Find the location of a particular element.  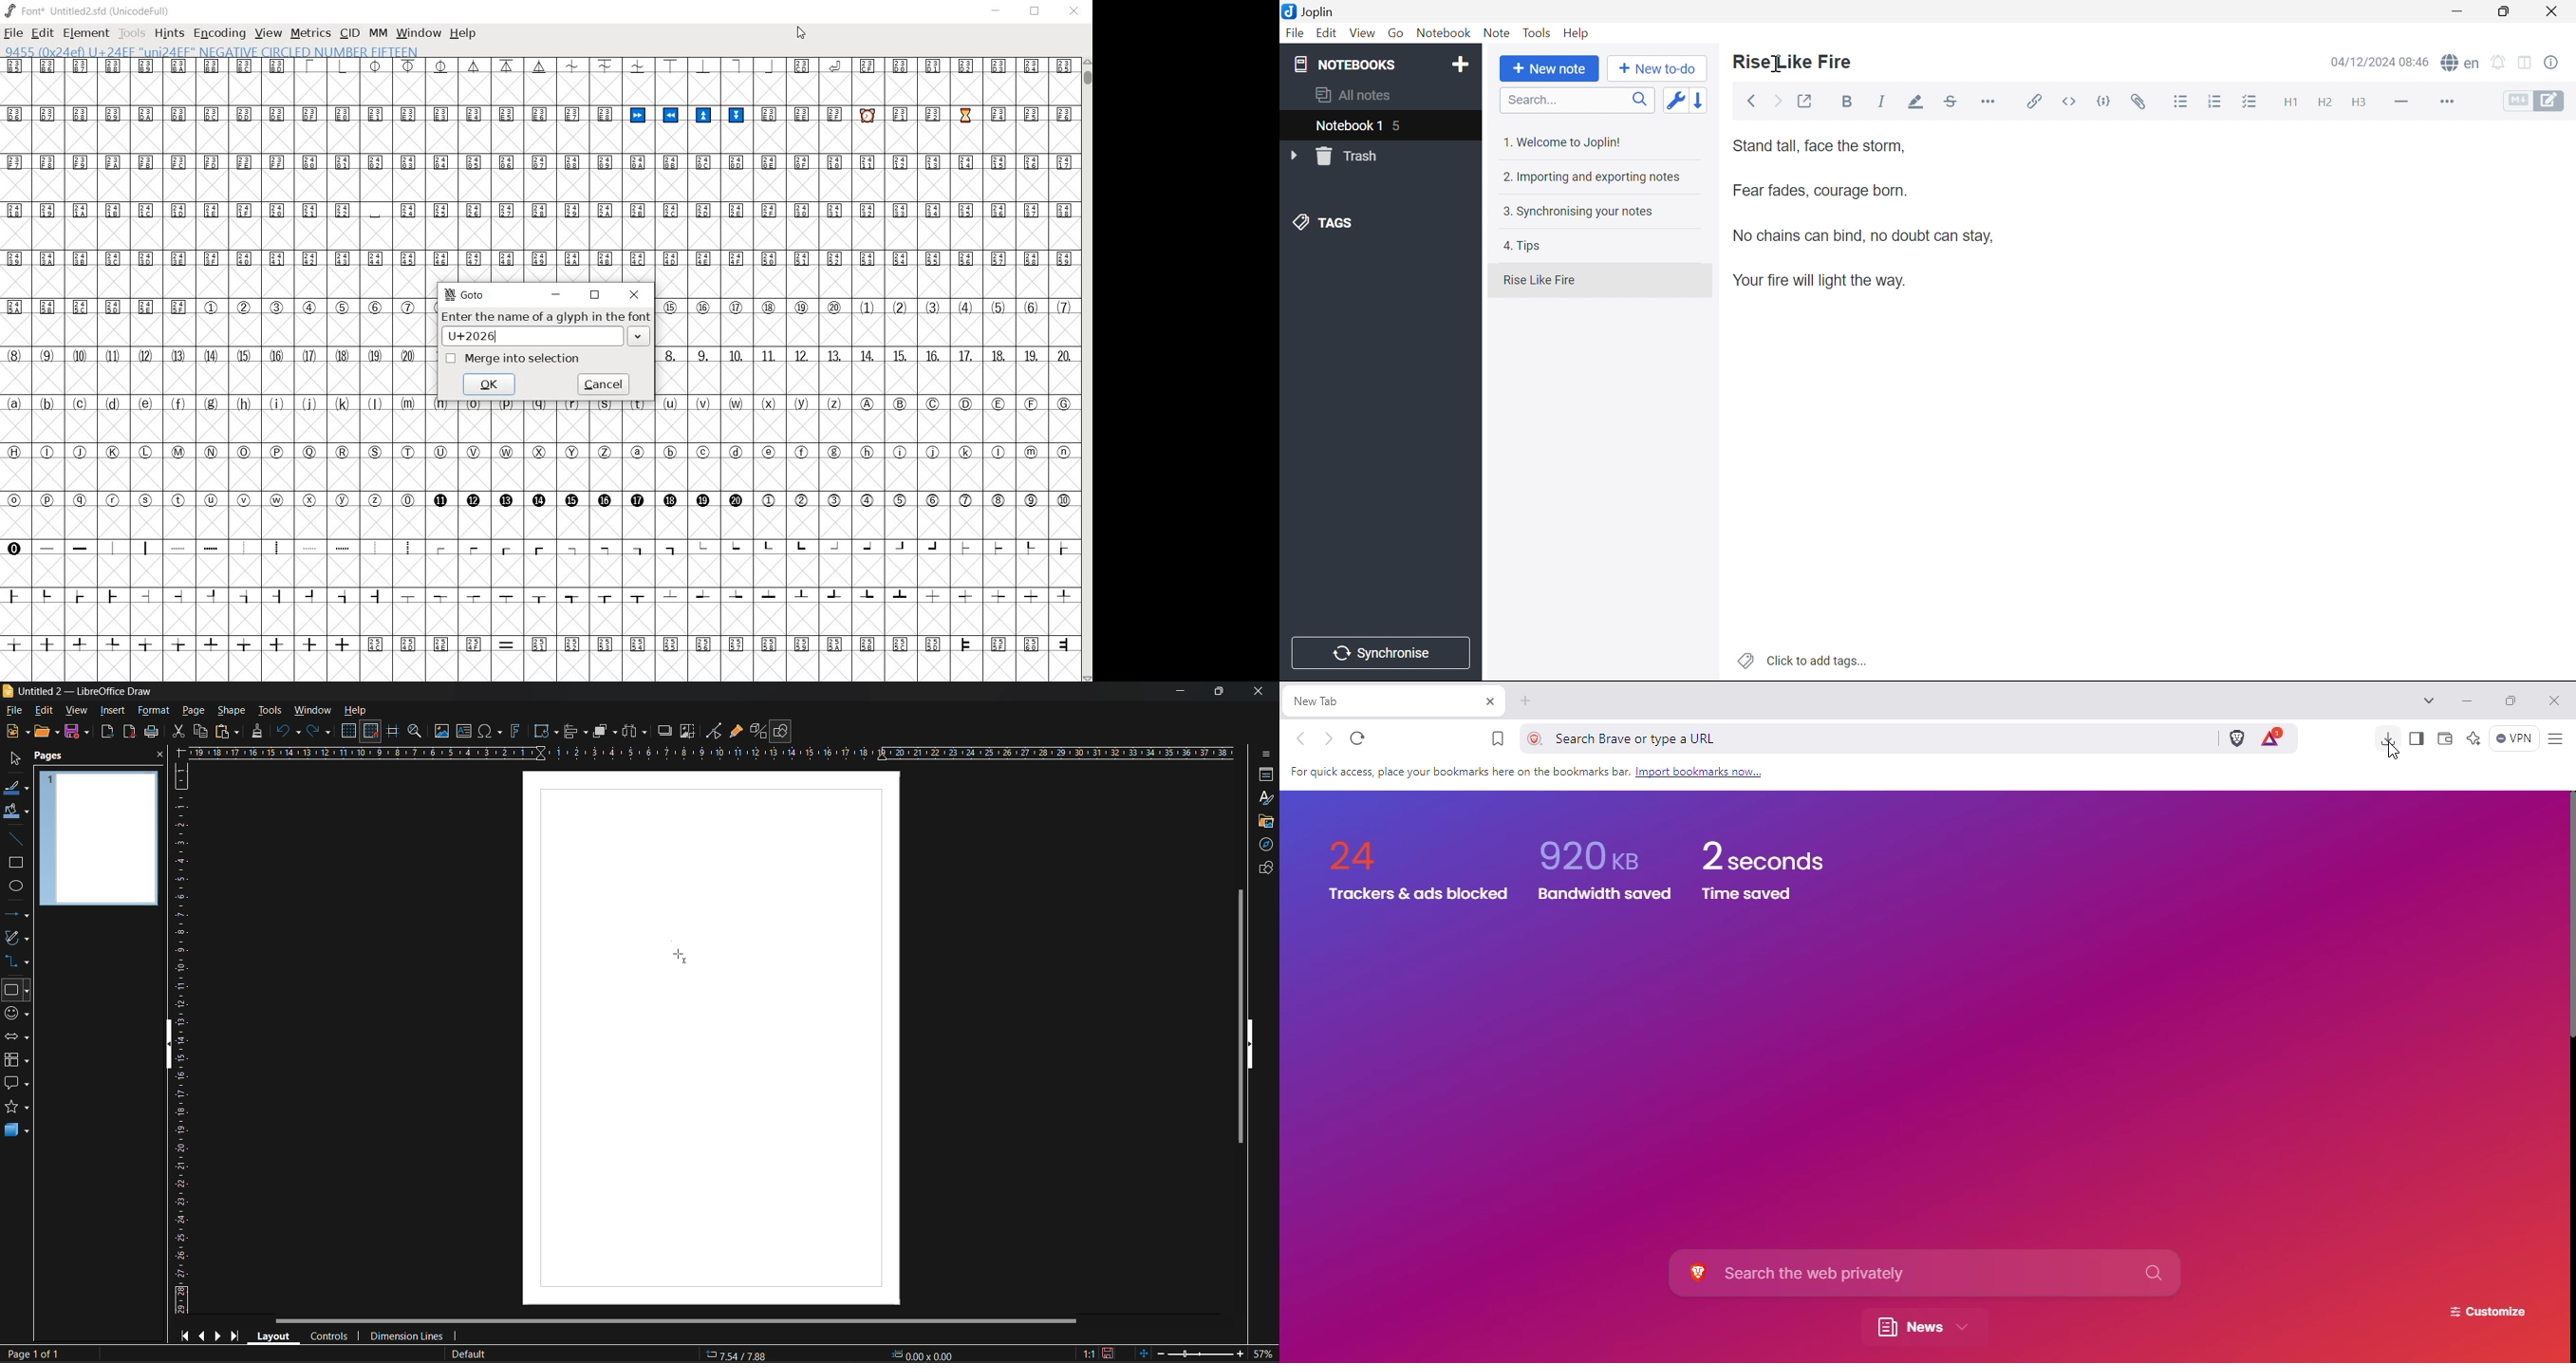

Click to add tags is located at coordinates (1799, 660).